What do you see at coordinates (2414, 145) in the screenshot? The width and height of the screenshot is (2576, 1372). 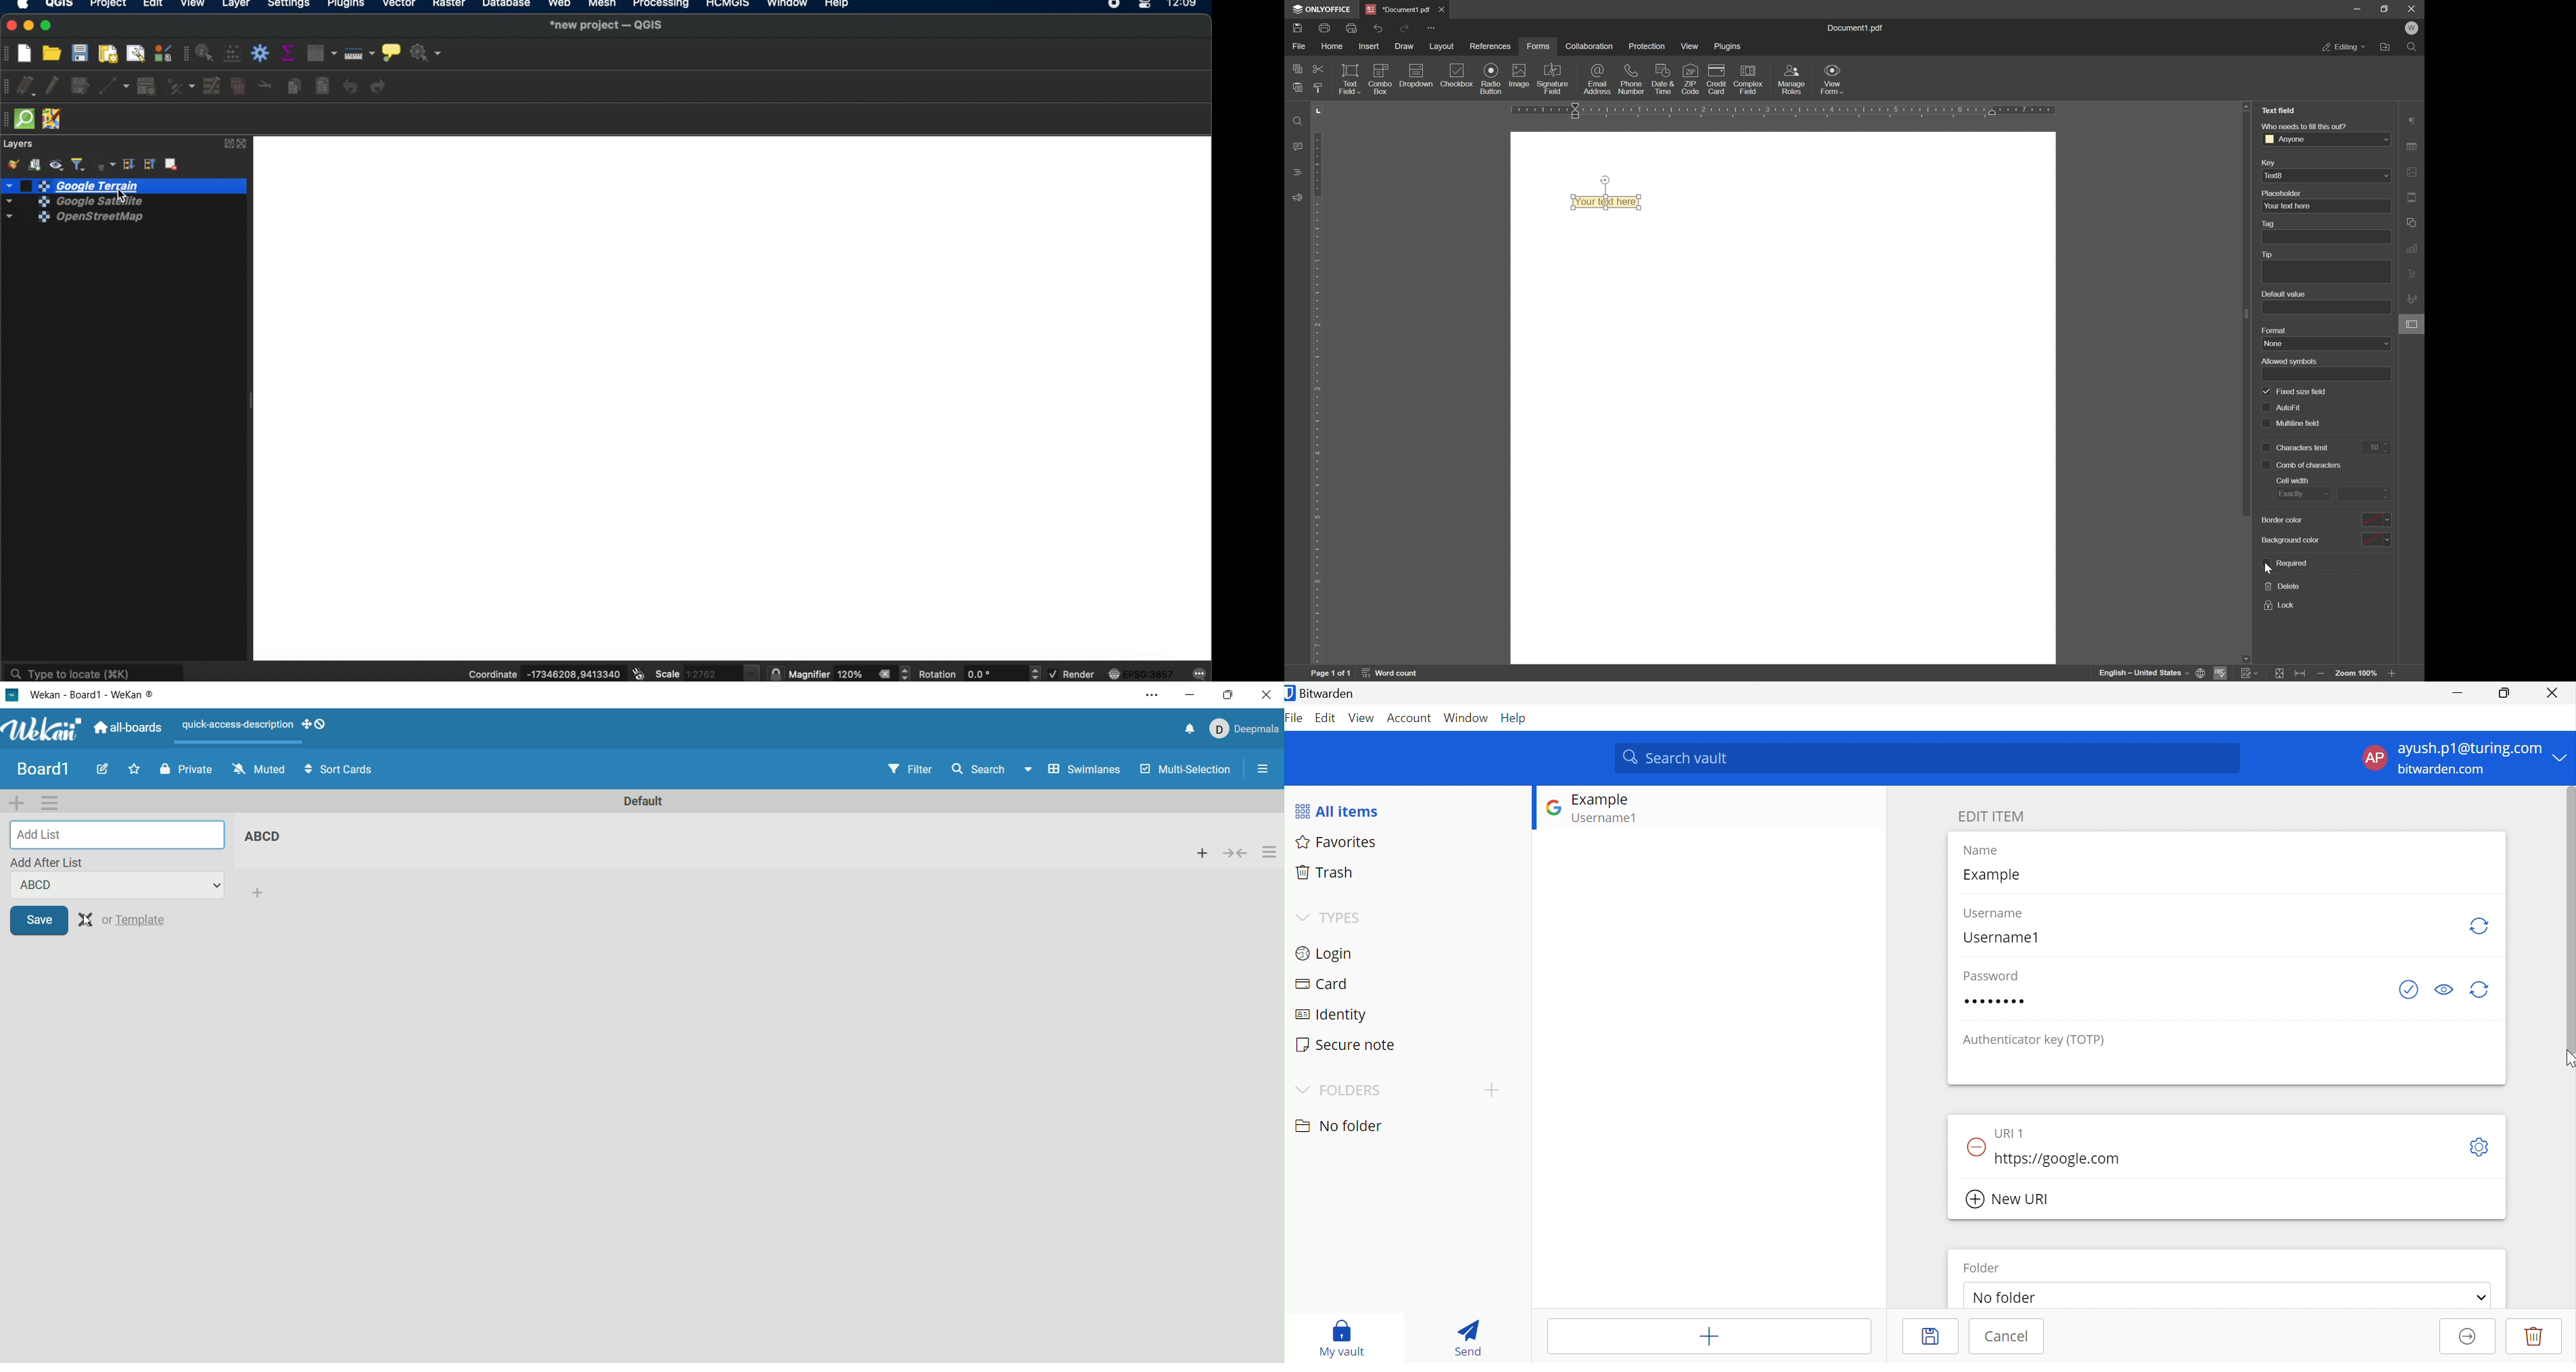 I see `table settings` at bounding box center [2414, 145].